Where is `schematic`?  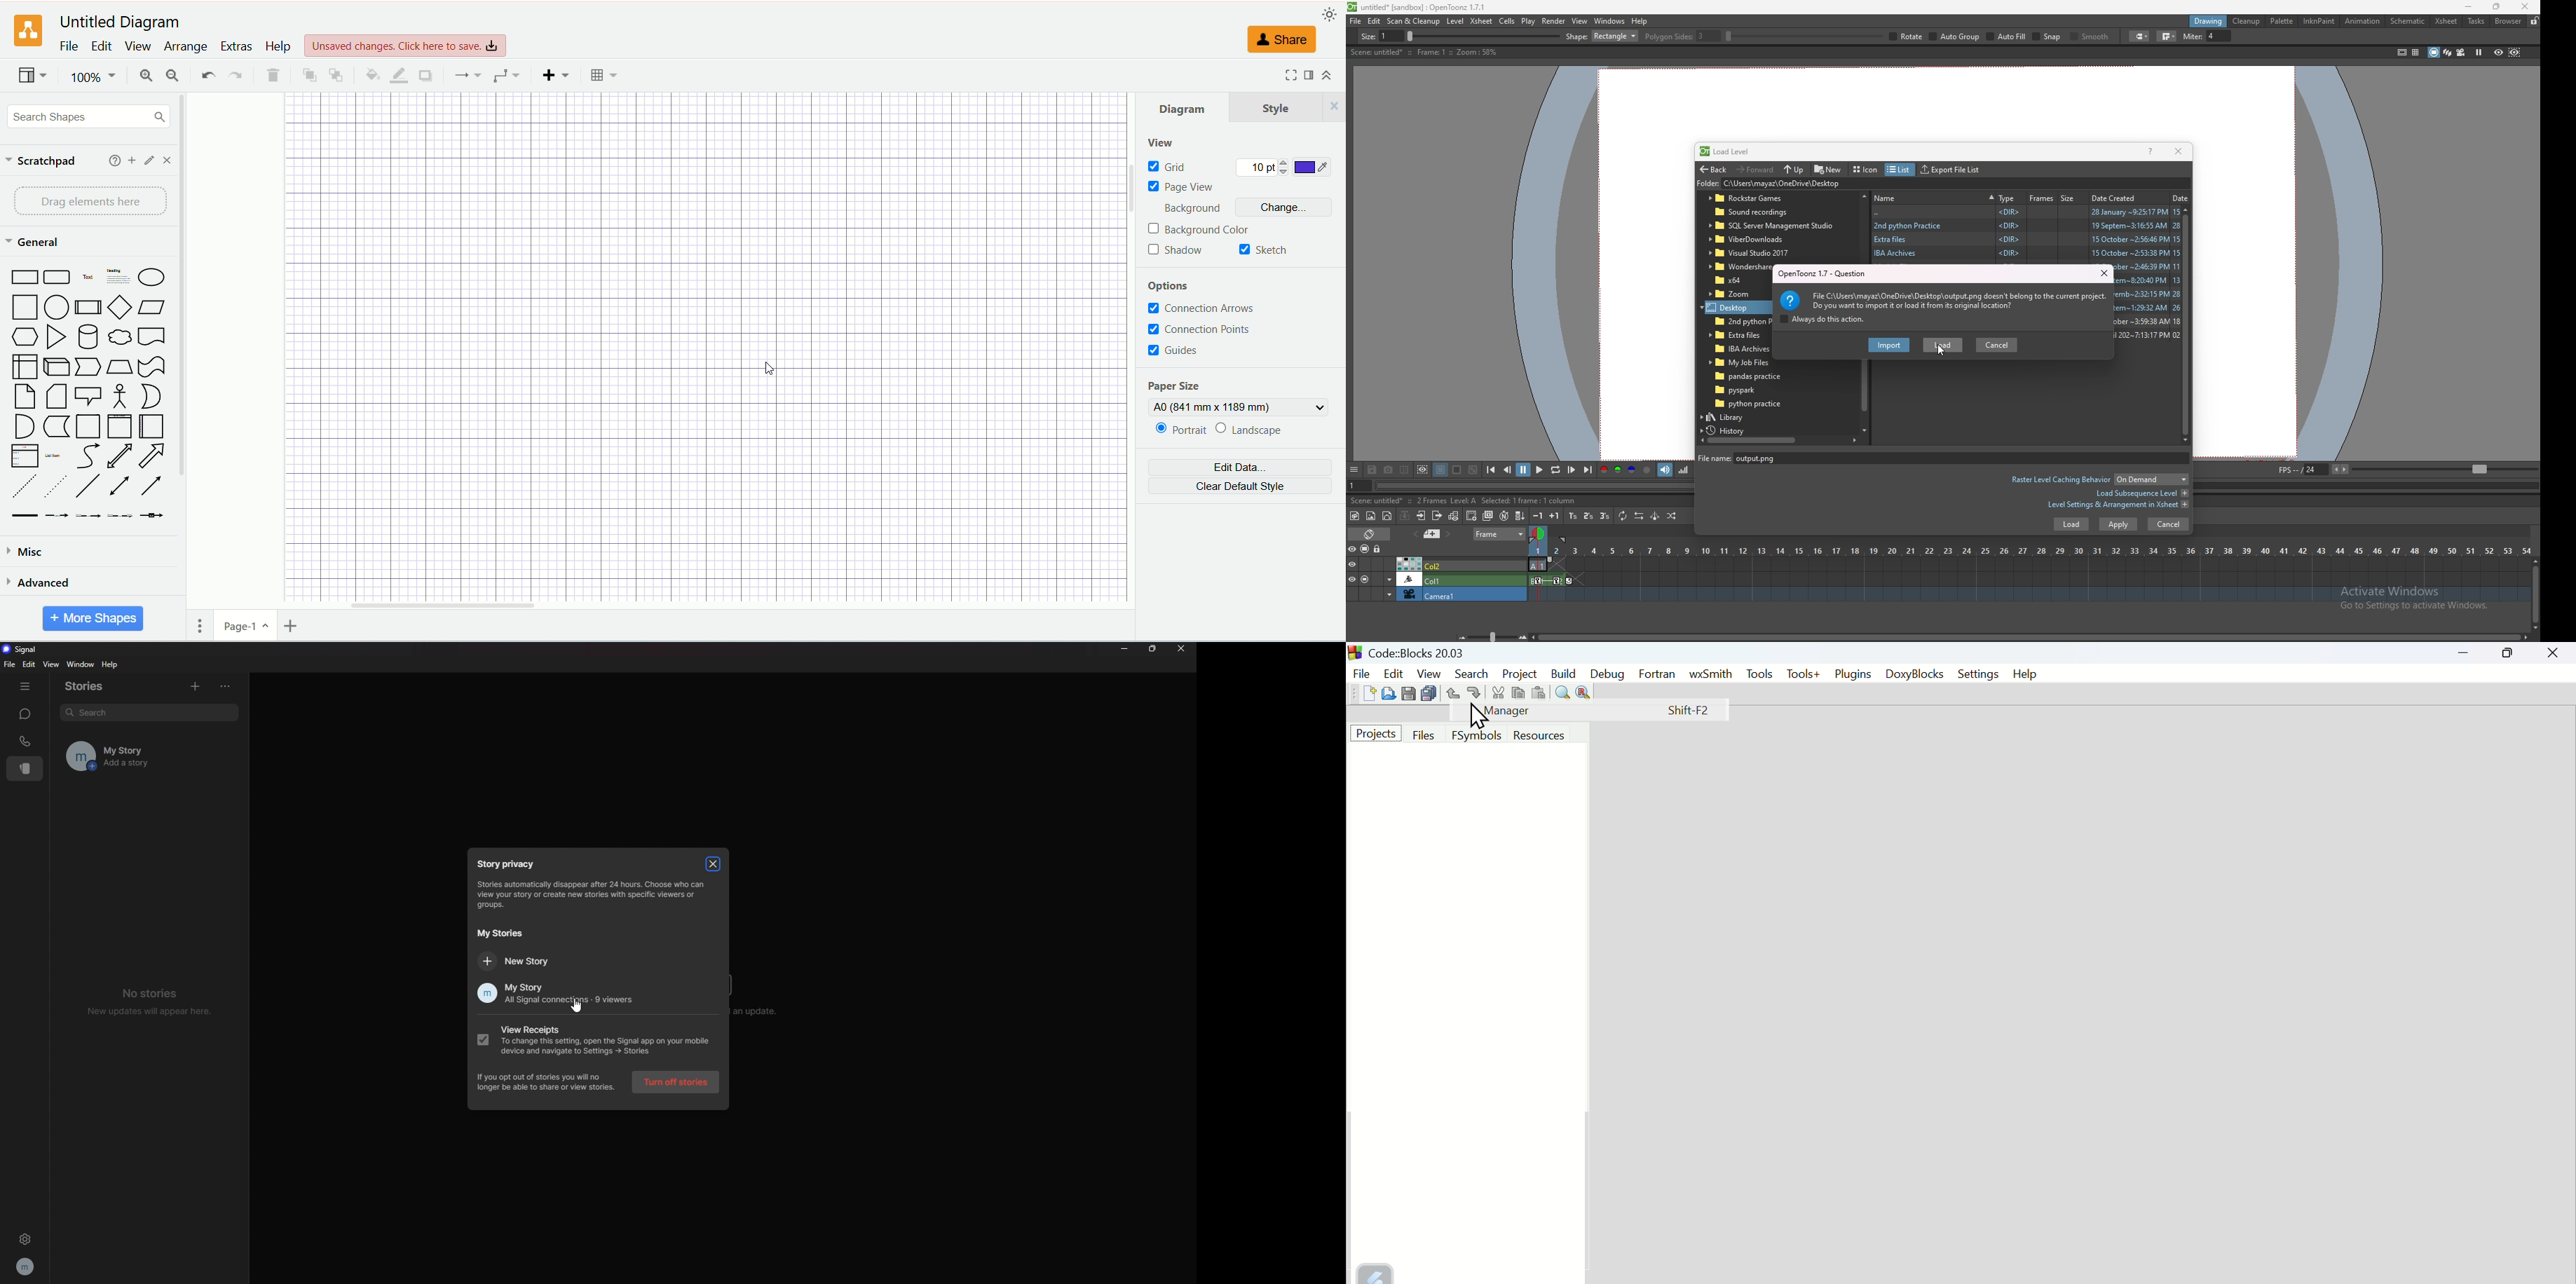
schematic is located at coordinates (2408, 20).